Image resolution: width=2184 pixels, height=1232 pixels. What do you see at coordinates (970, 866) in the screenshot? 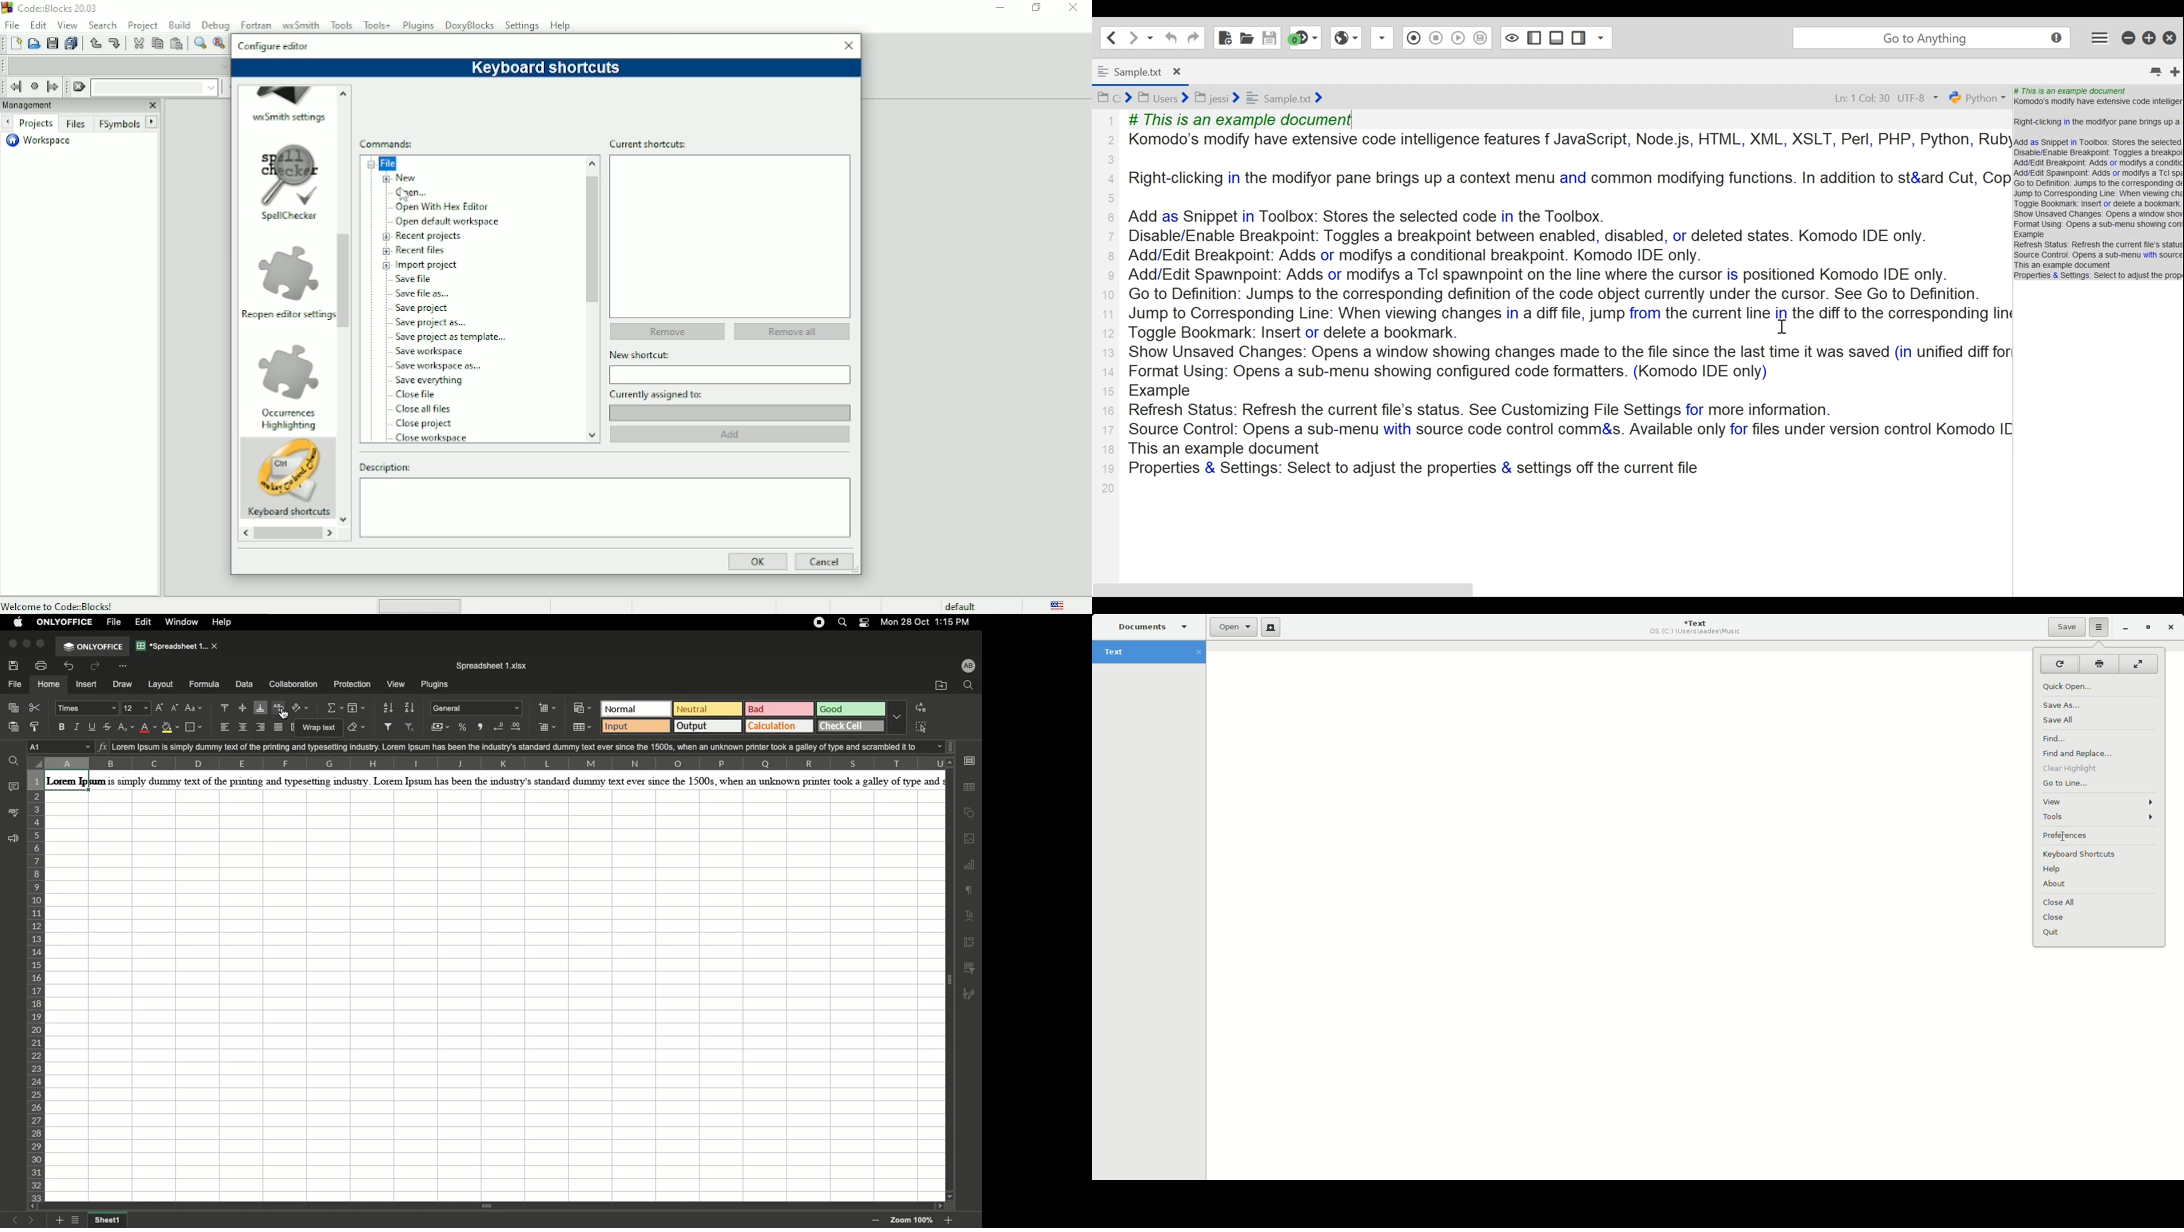
I see `chart settings` at bounding box center [970, 866].